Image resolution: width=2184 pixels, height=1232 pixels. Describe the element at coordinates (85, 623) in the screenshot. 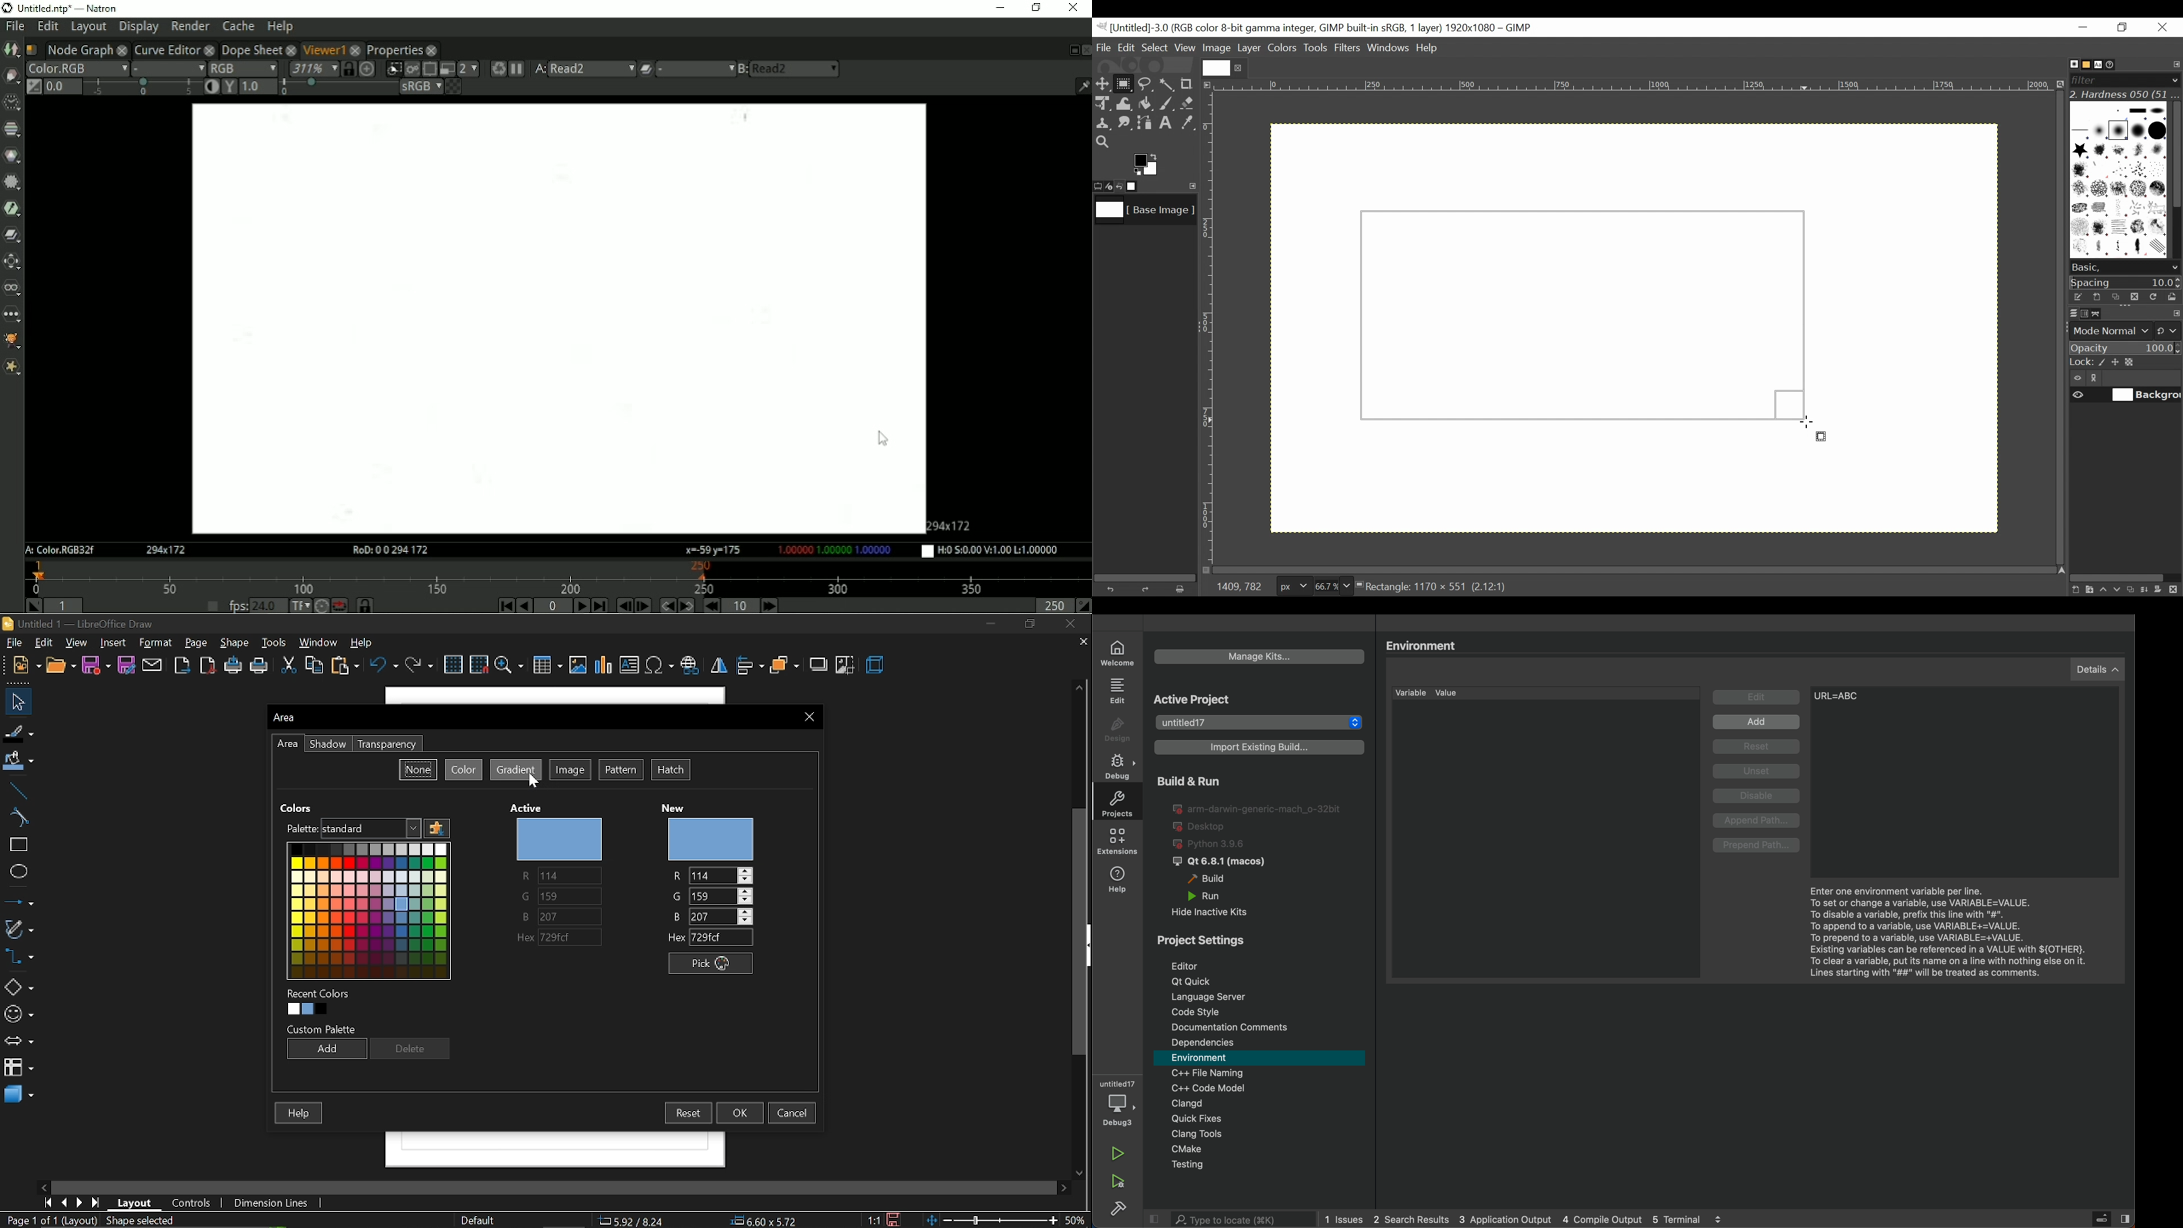

I see `Untitled 1 - LibreOffice Draw` at that location.